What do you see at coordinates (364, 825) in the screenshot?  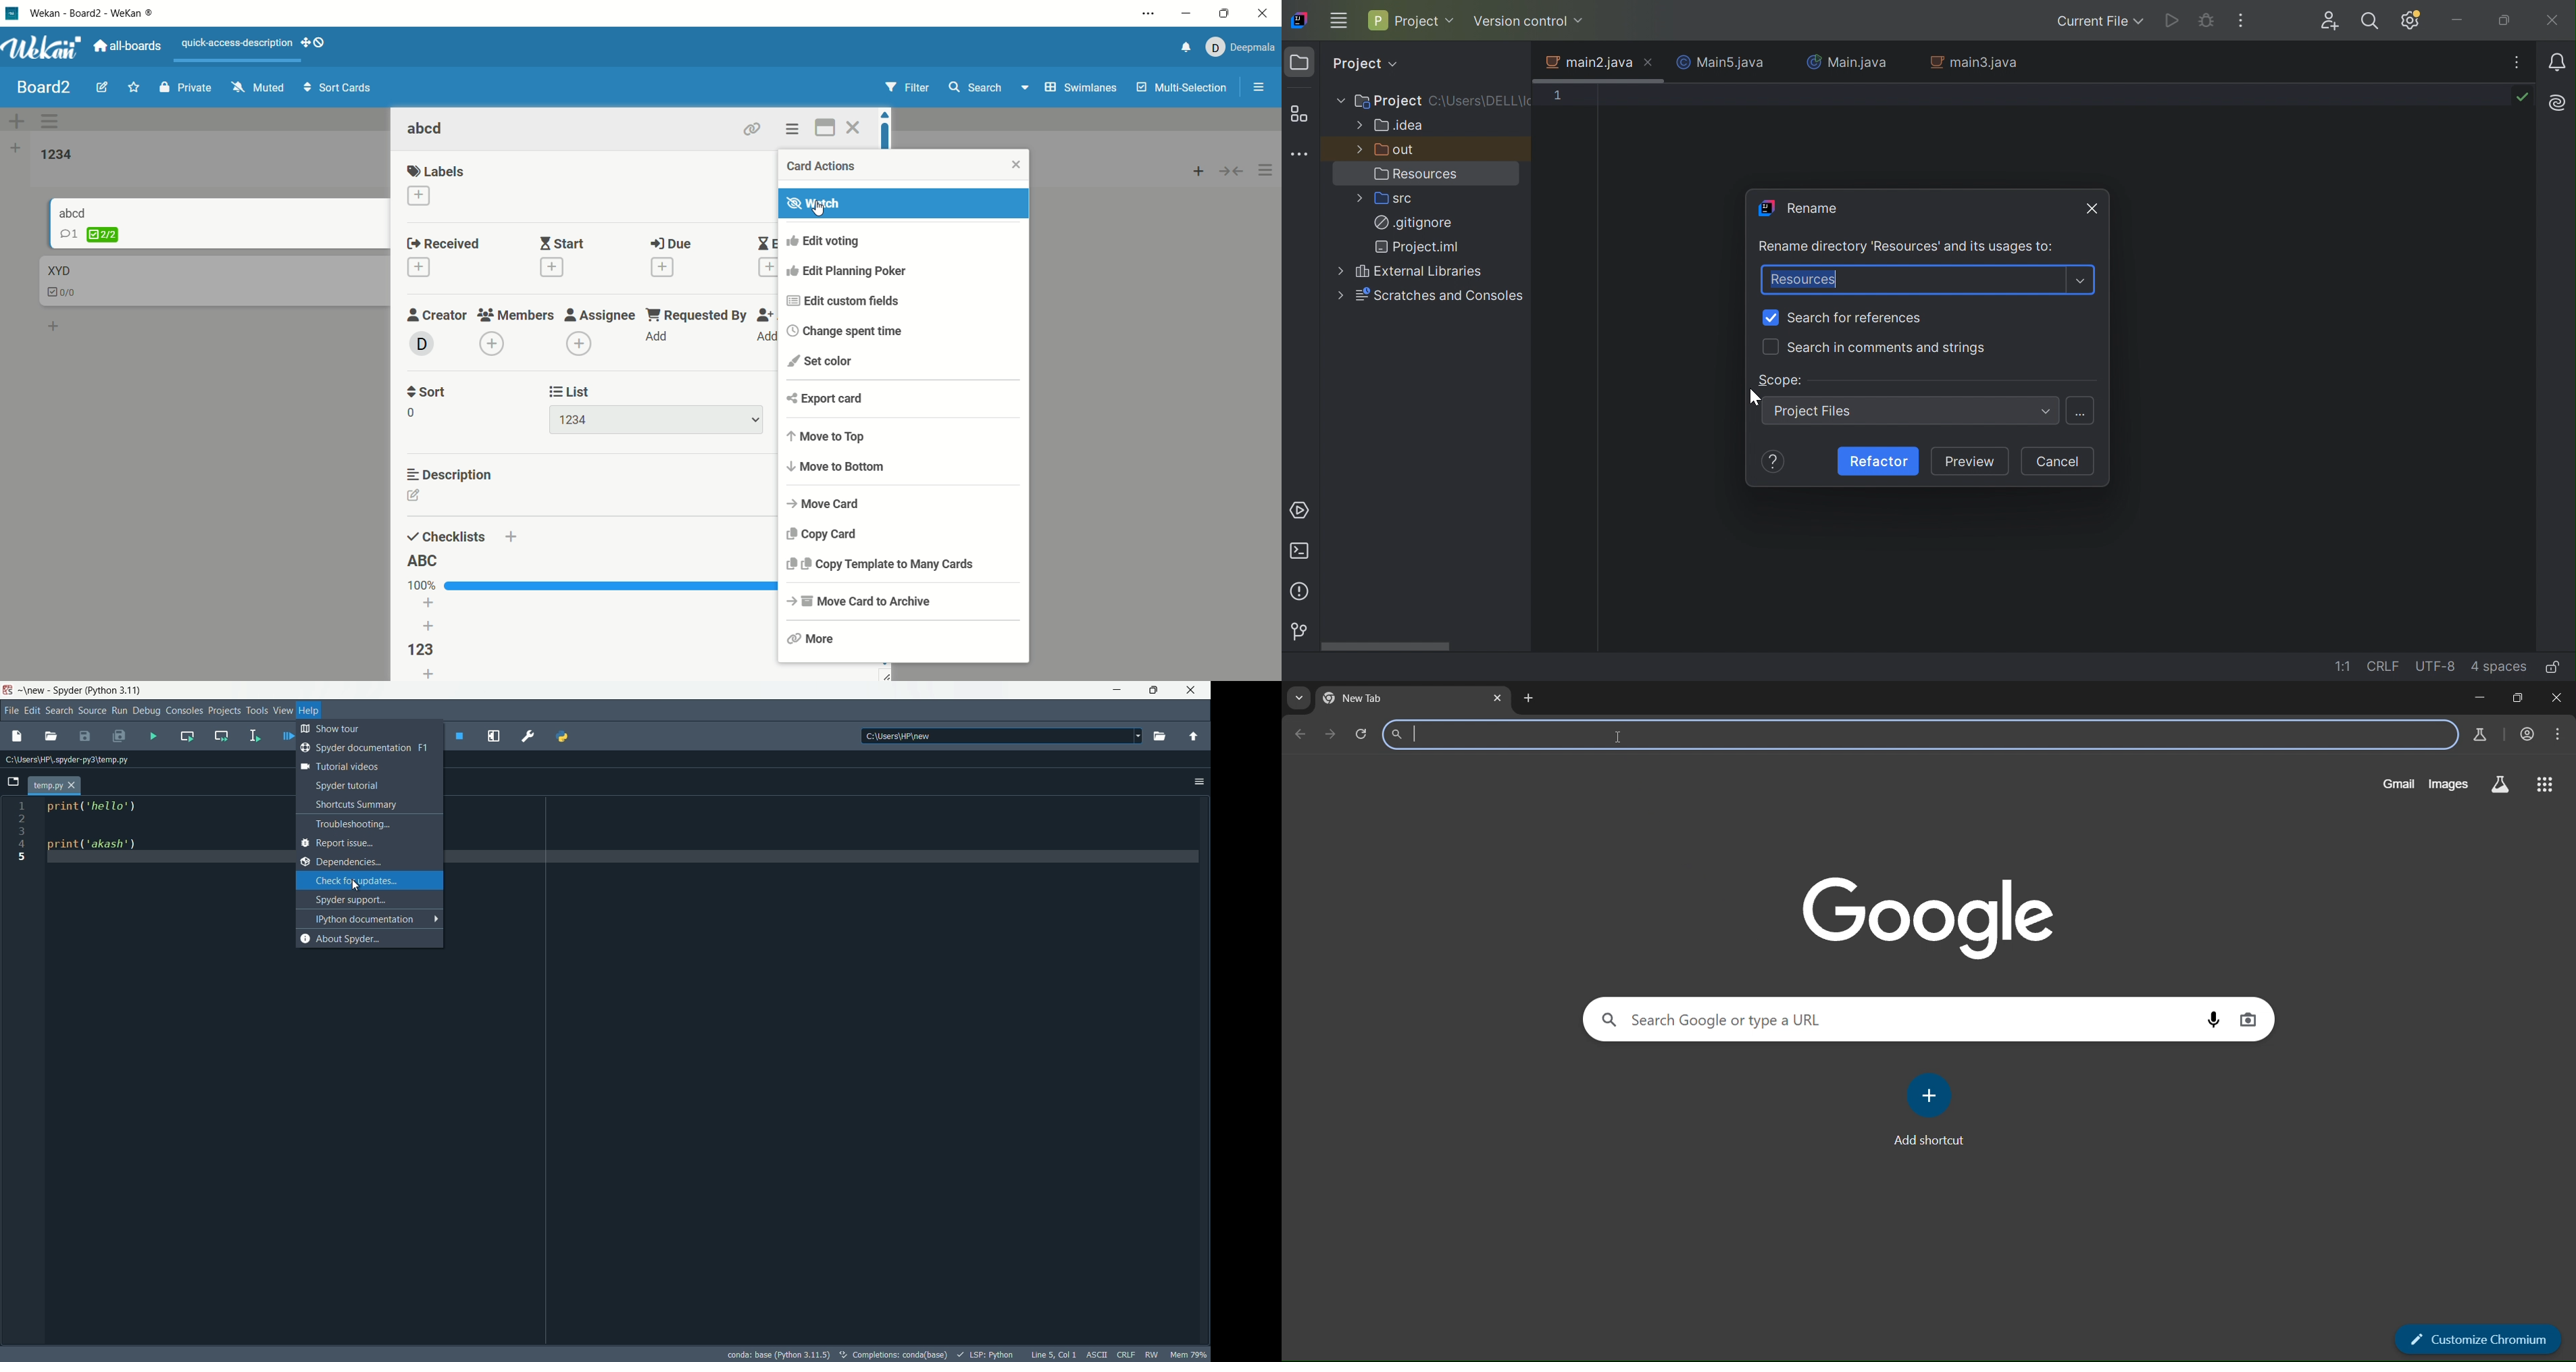 I see `troubleshooting` at bounding box center [364, 825].